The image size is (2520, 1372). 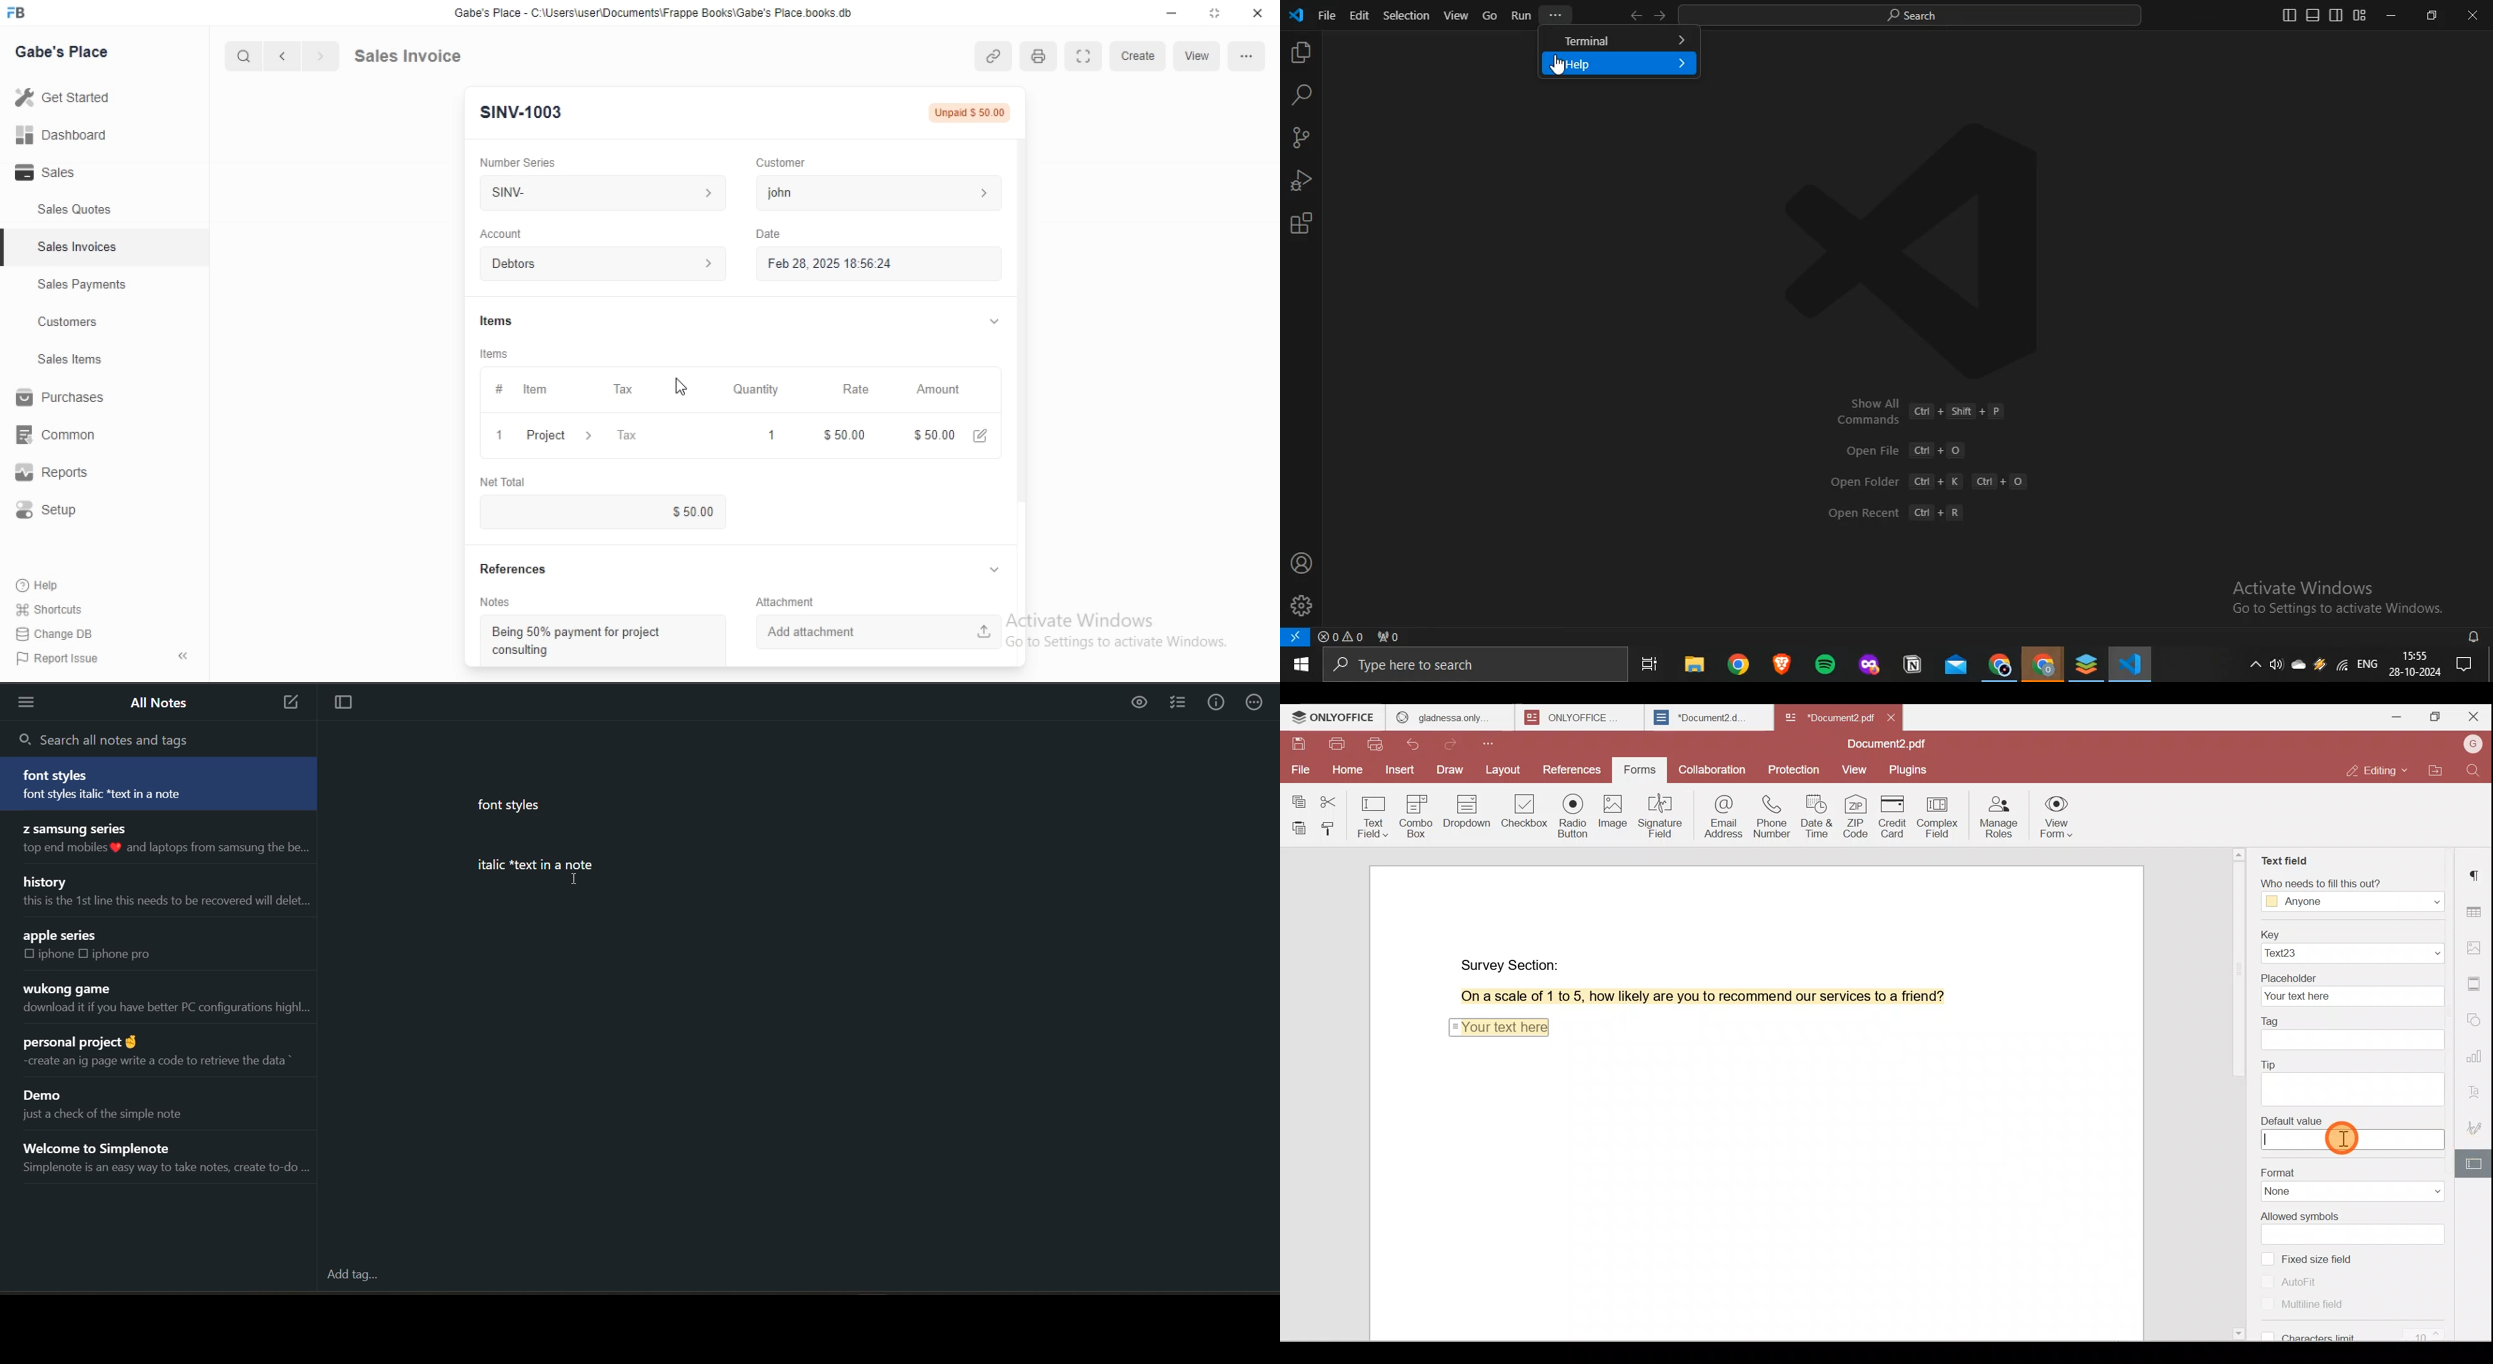 I want to click on Tax &, so click(x=652, y=436).